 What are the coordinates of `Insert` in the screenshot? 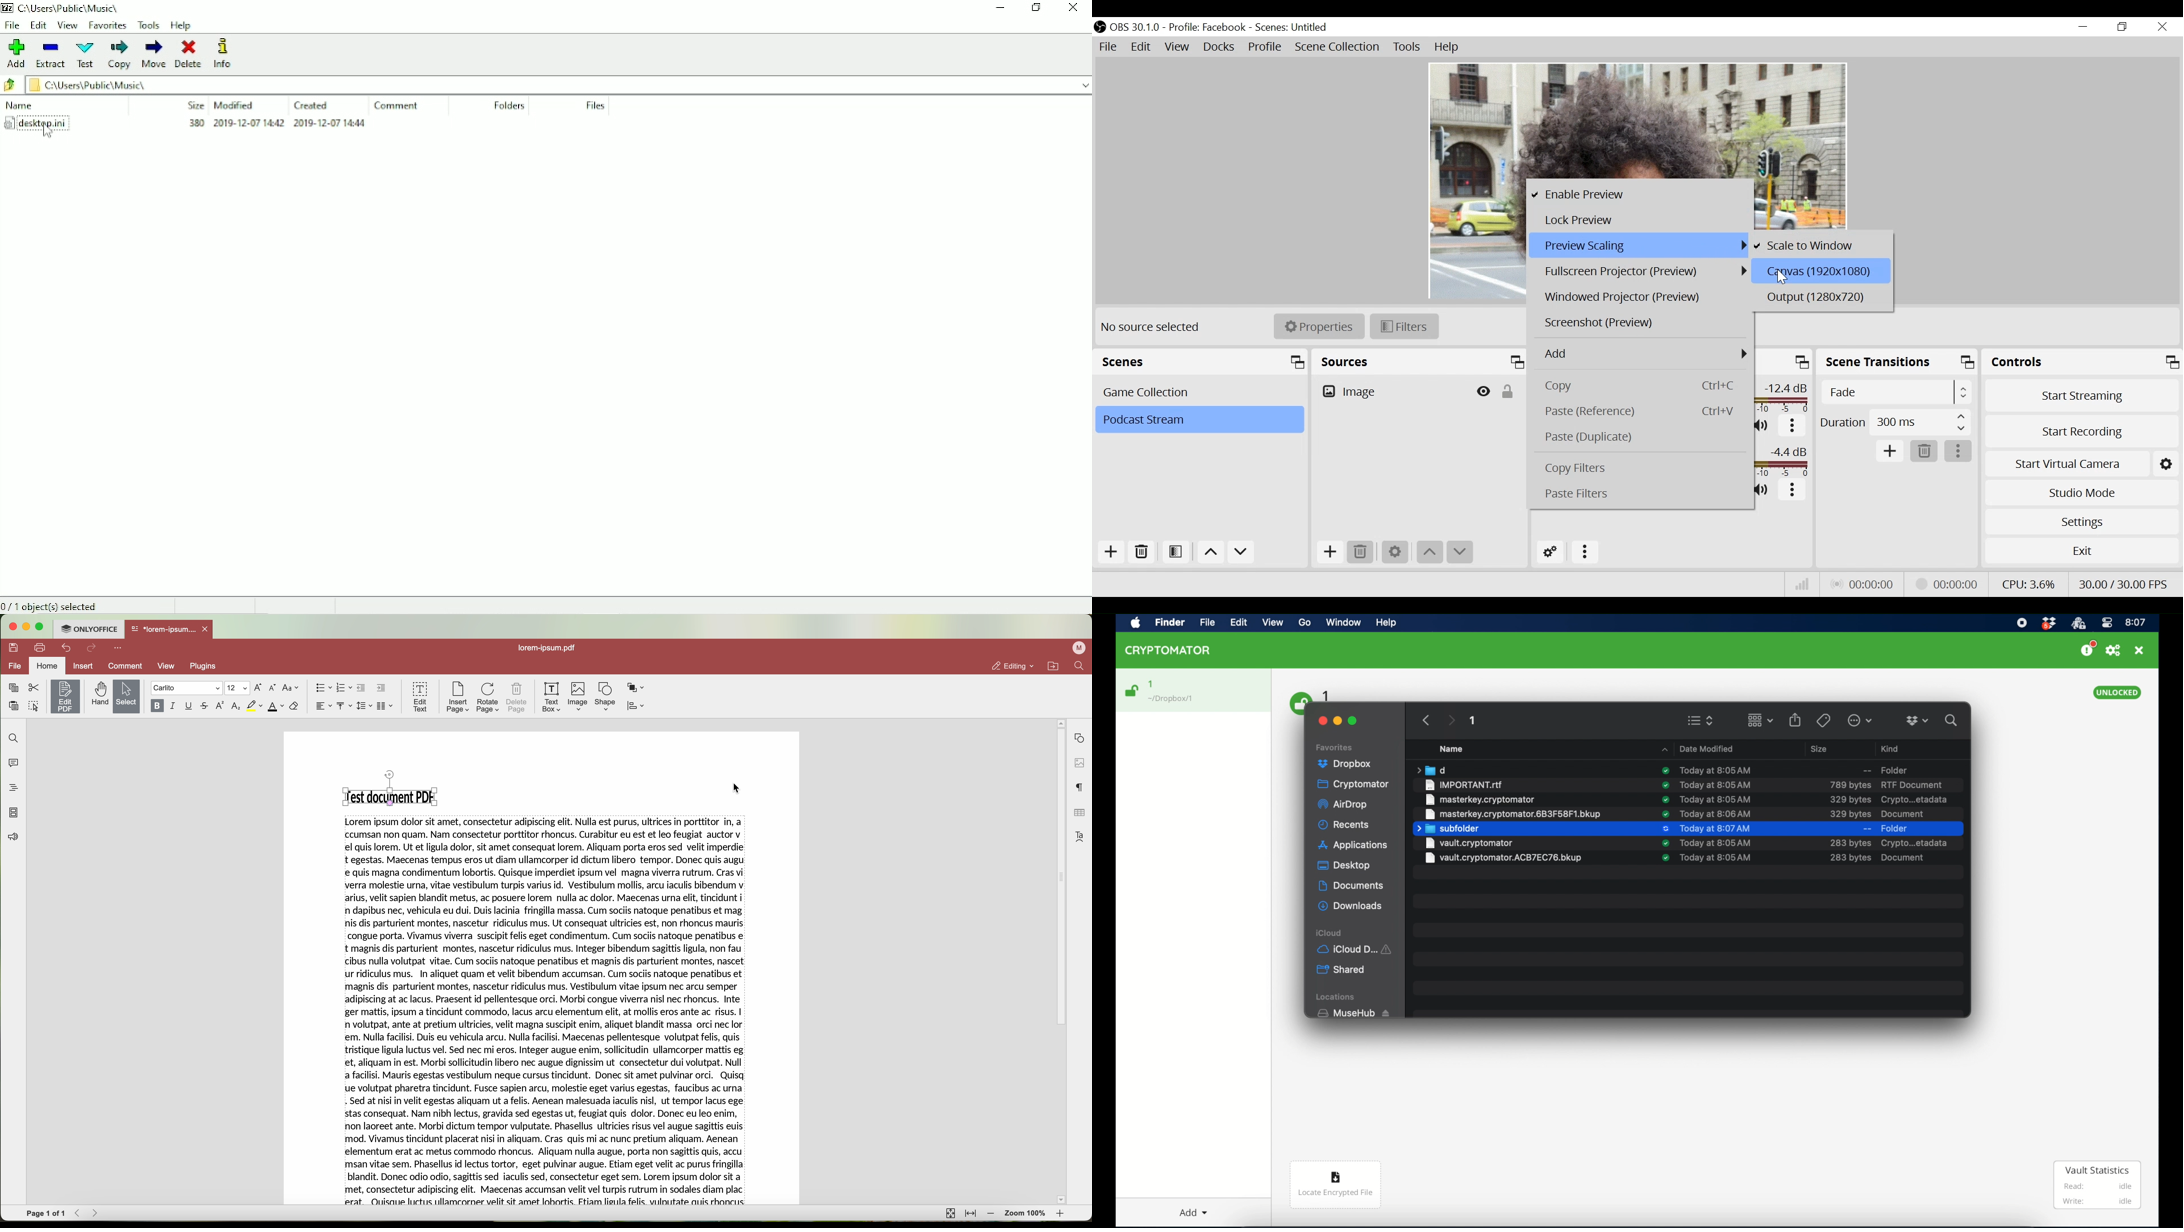 It's located at (83, 666).